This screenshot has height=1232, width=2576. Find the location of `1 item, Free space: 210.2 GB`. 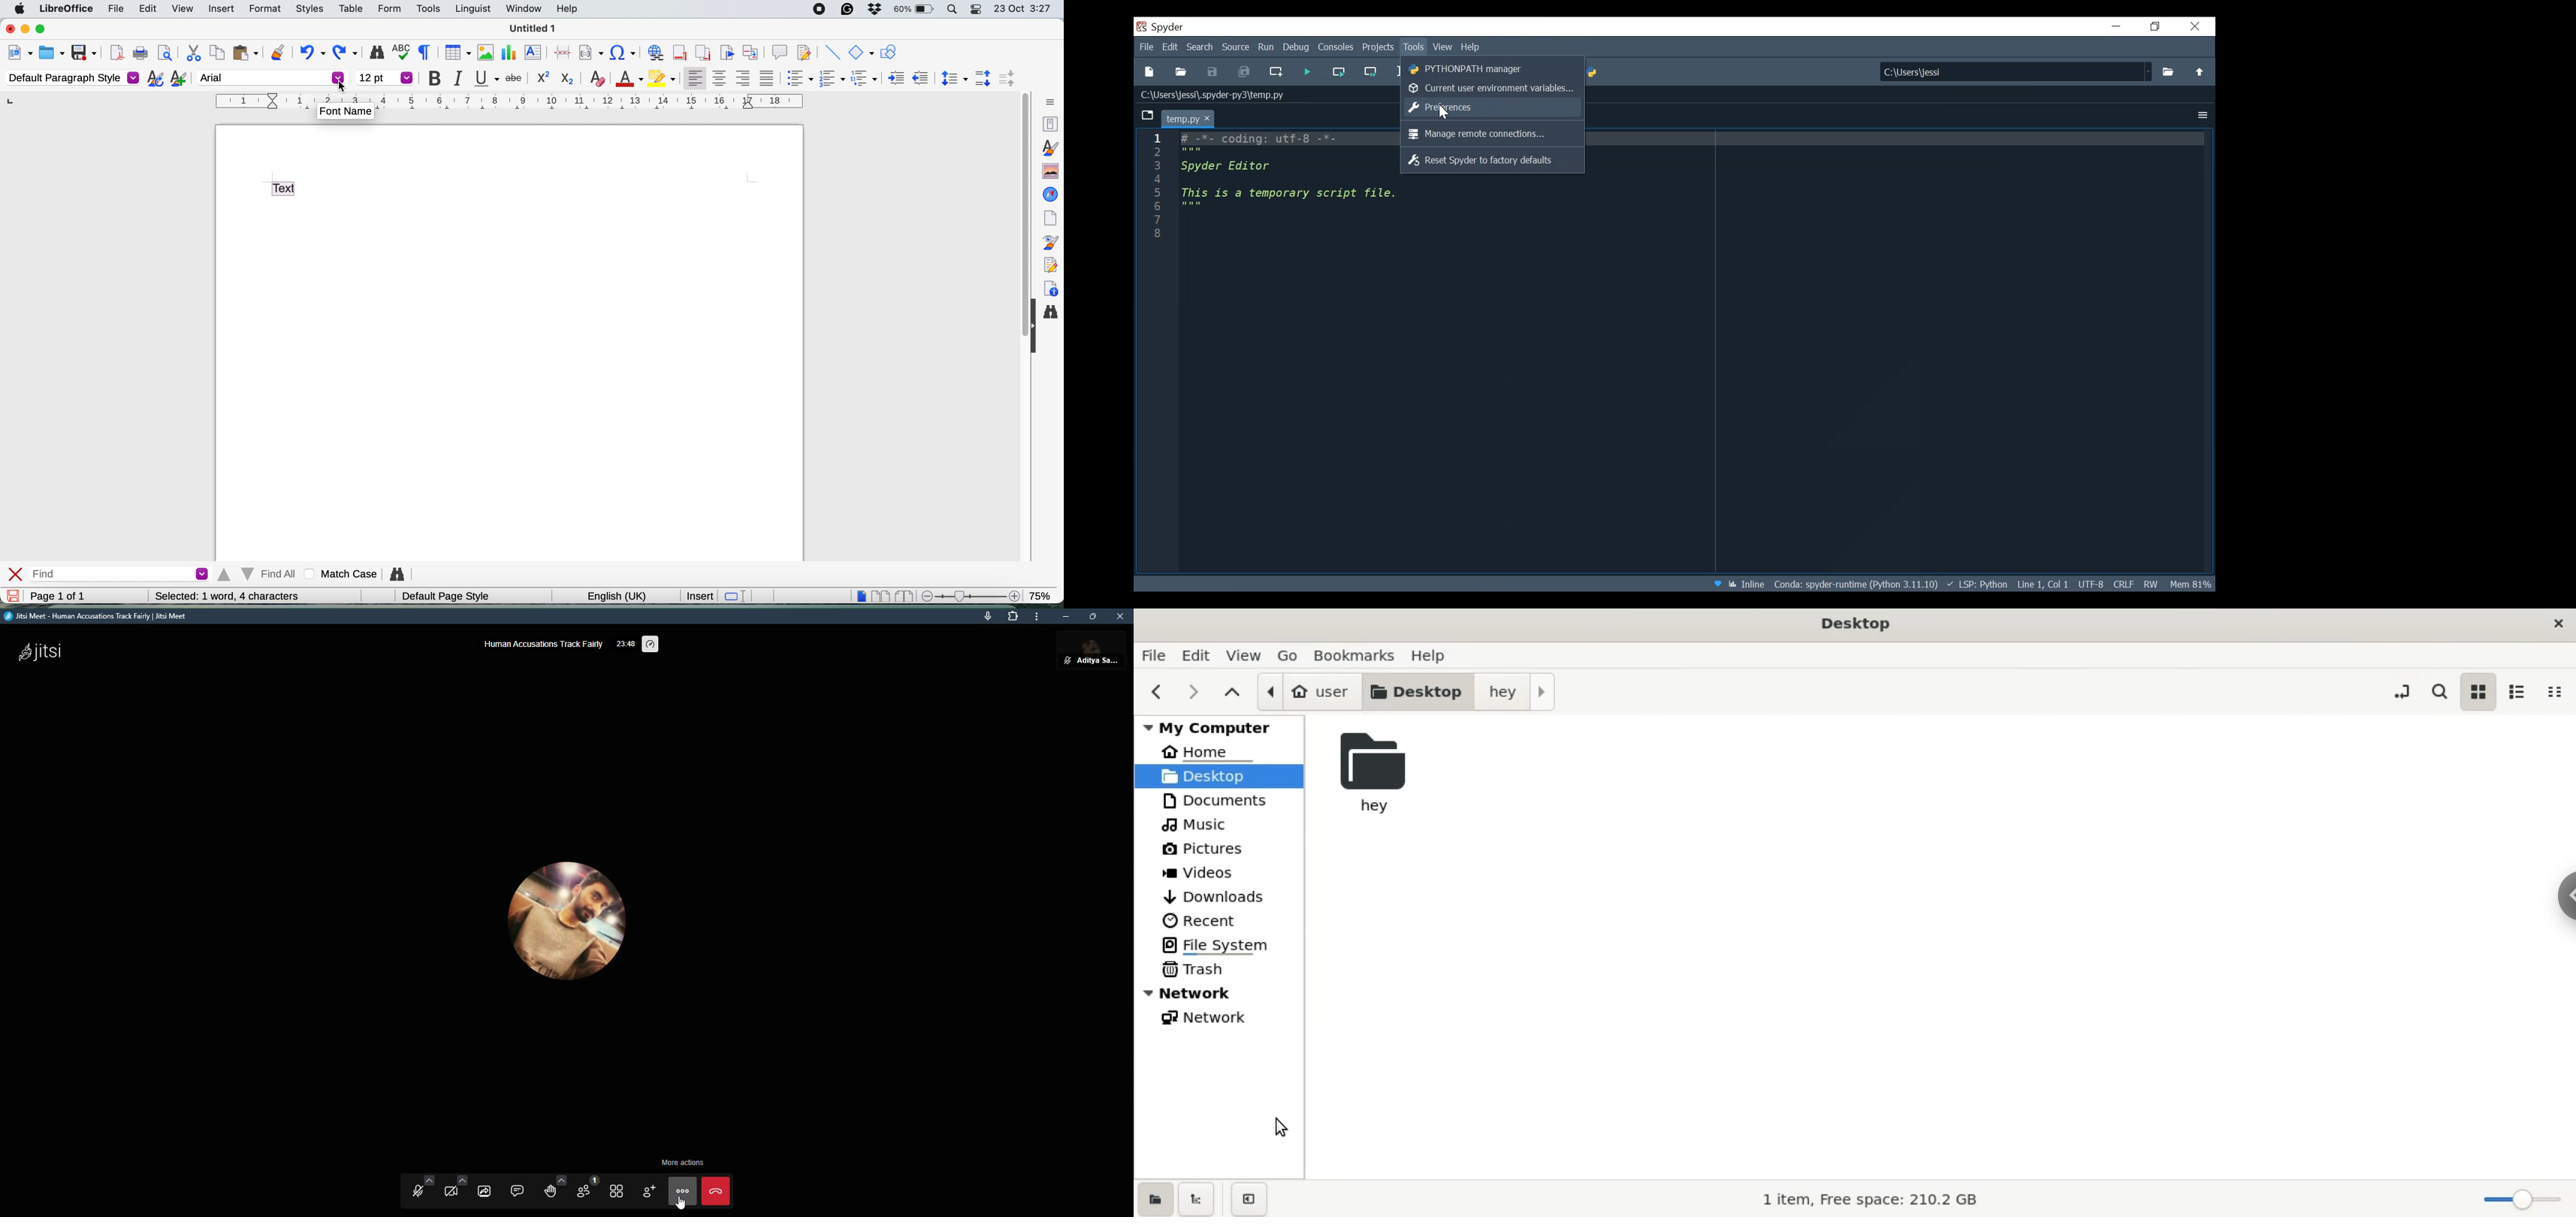

1 item, Free space: 210.2 GB is located at coordinates (1871, 1199).